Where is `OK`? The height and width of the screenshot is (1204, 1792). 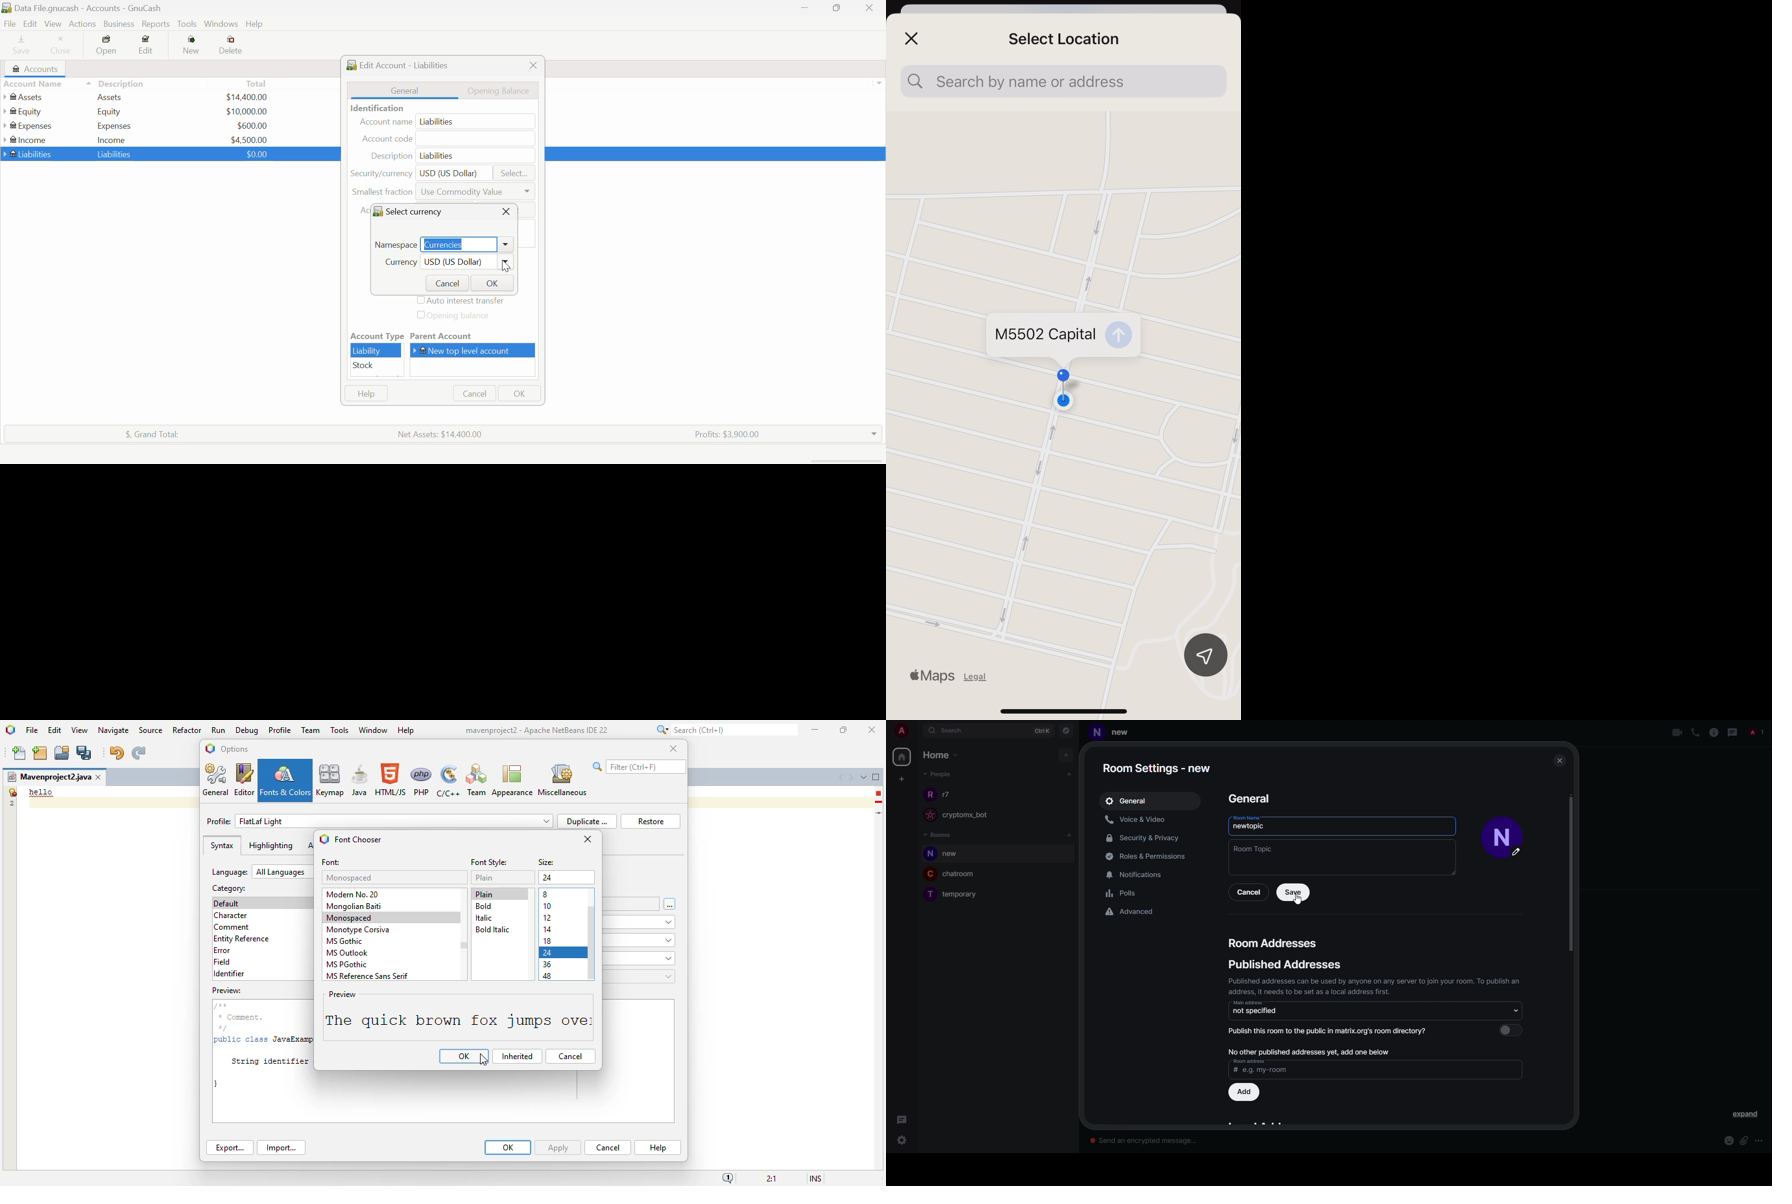 OK is located at coordinates (491, 283).